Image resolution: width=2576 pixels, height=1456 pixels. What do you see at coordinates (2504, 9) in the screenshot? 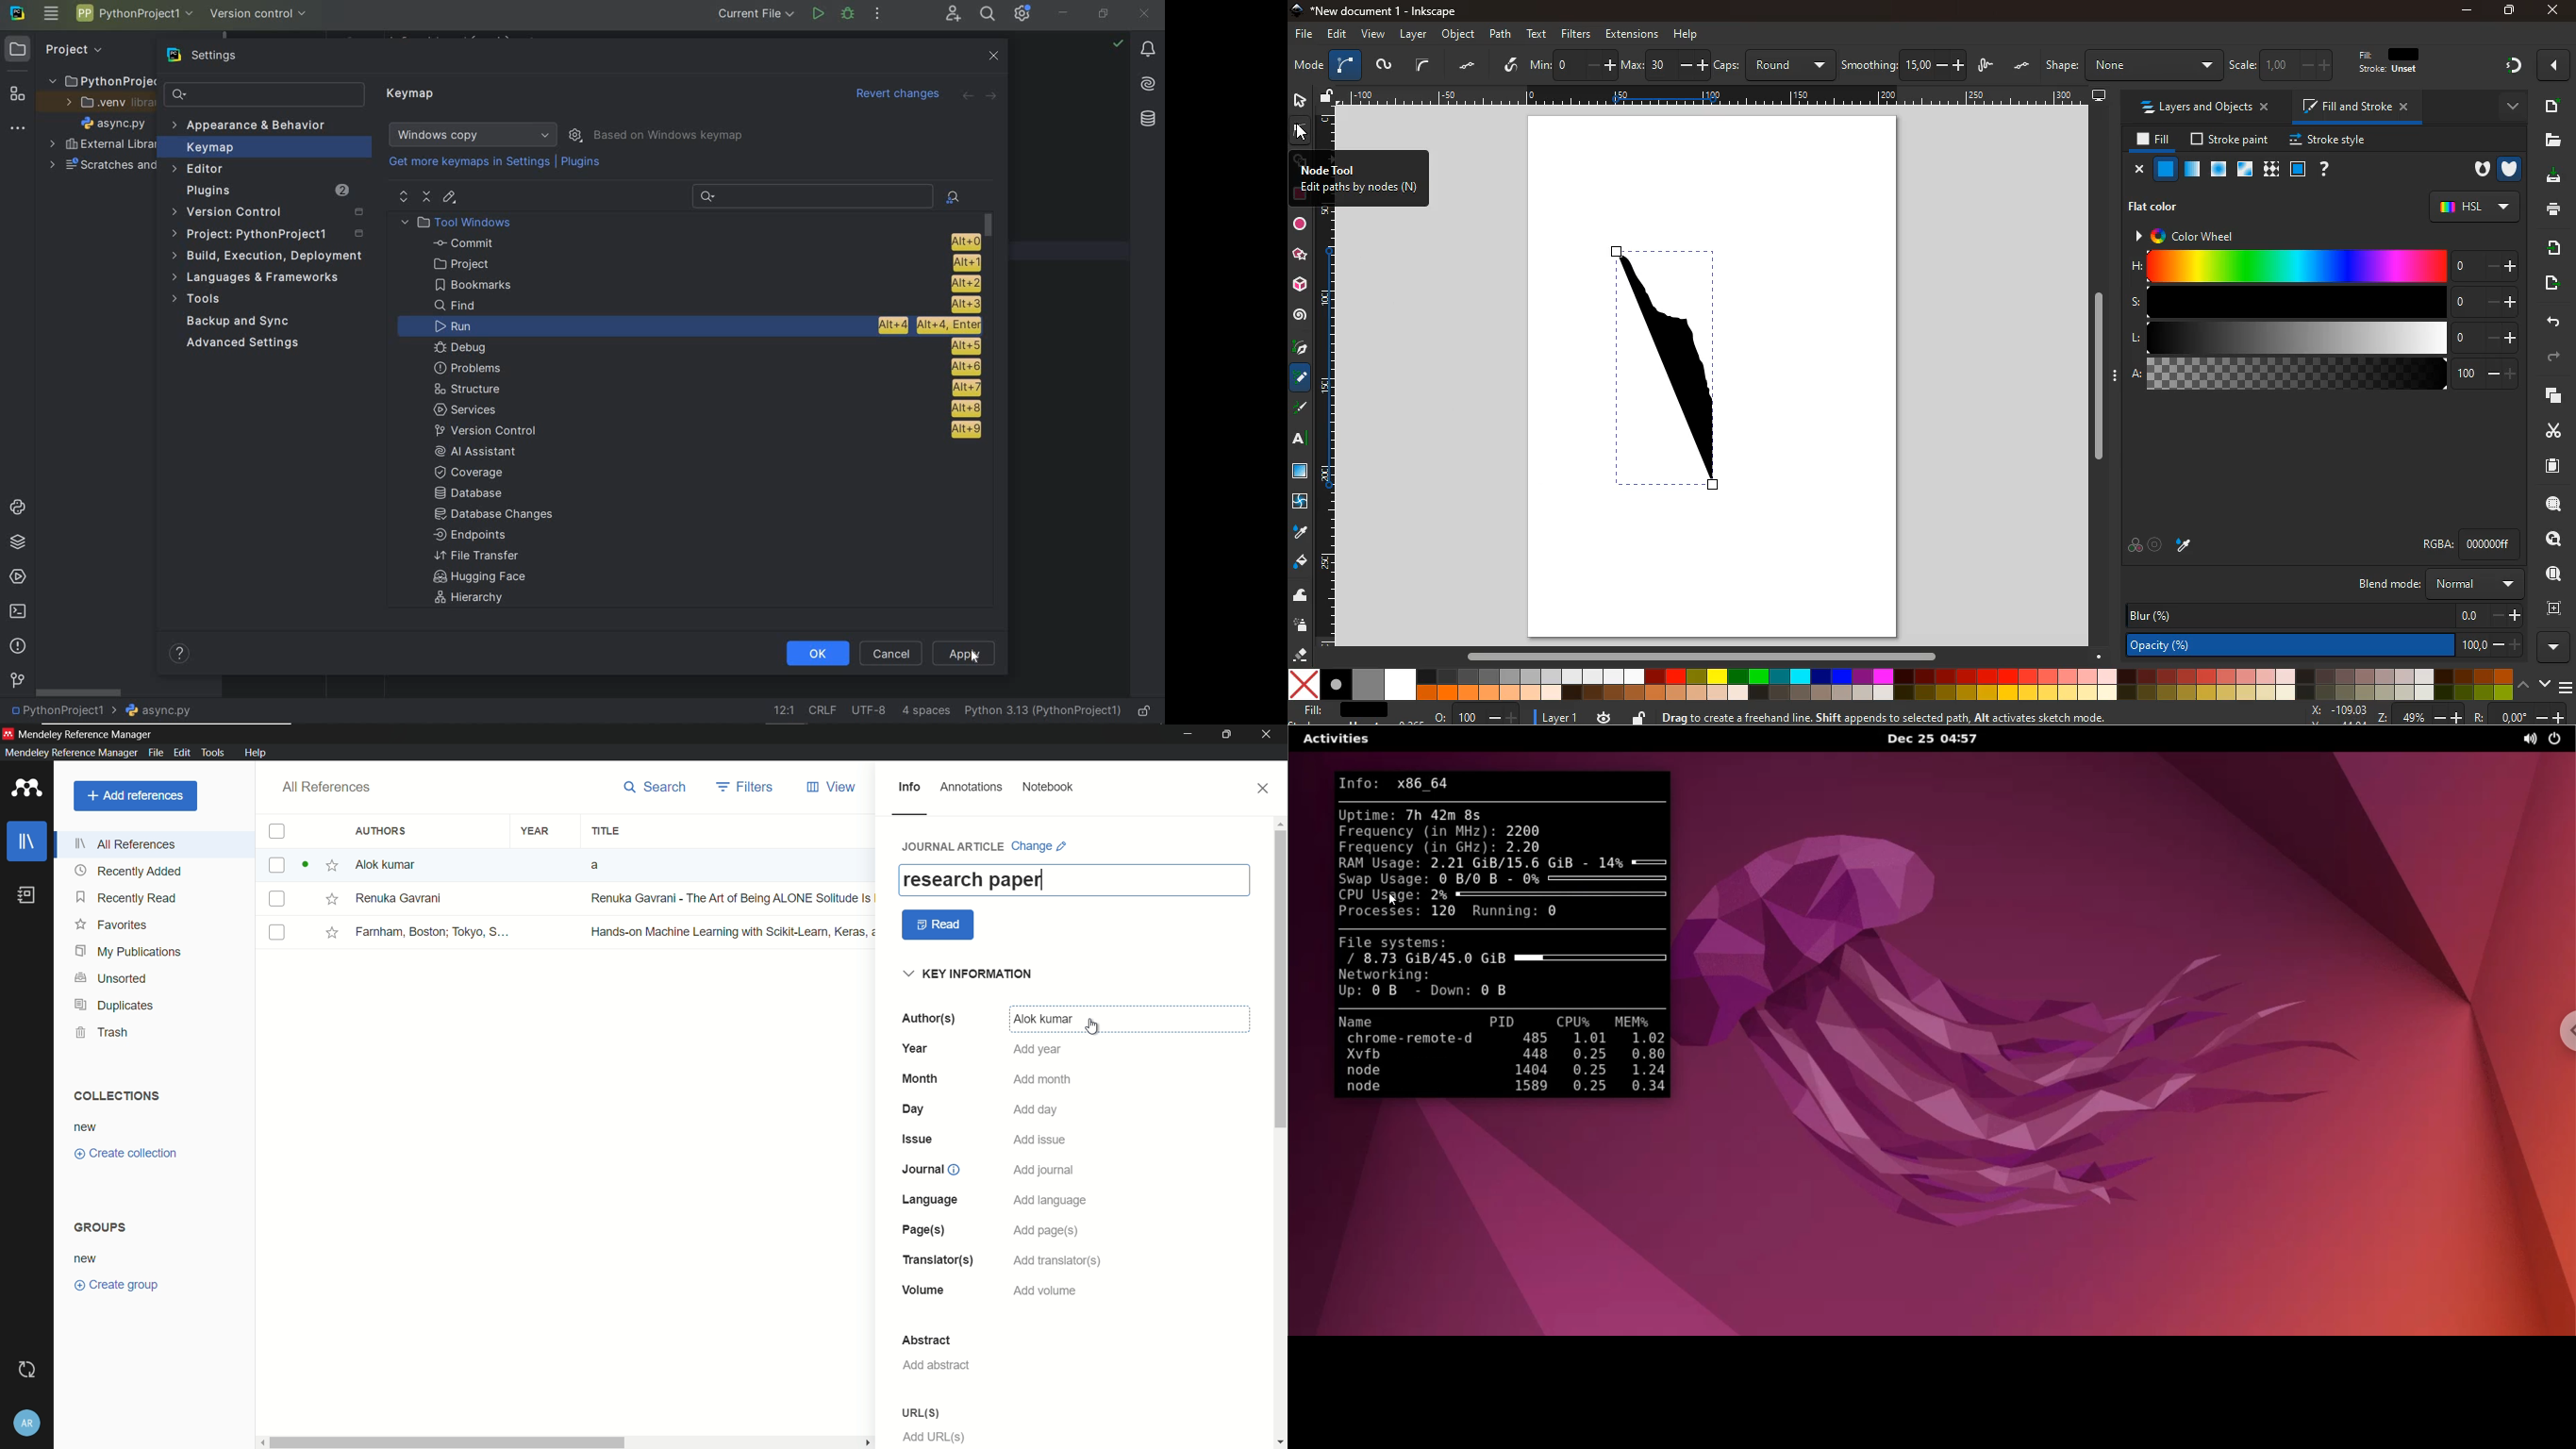
I see `maximize` at bounding box center [2504, 9].